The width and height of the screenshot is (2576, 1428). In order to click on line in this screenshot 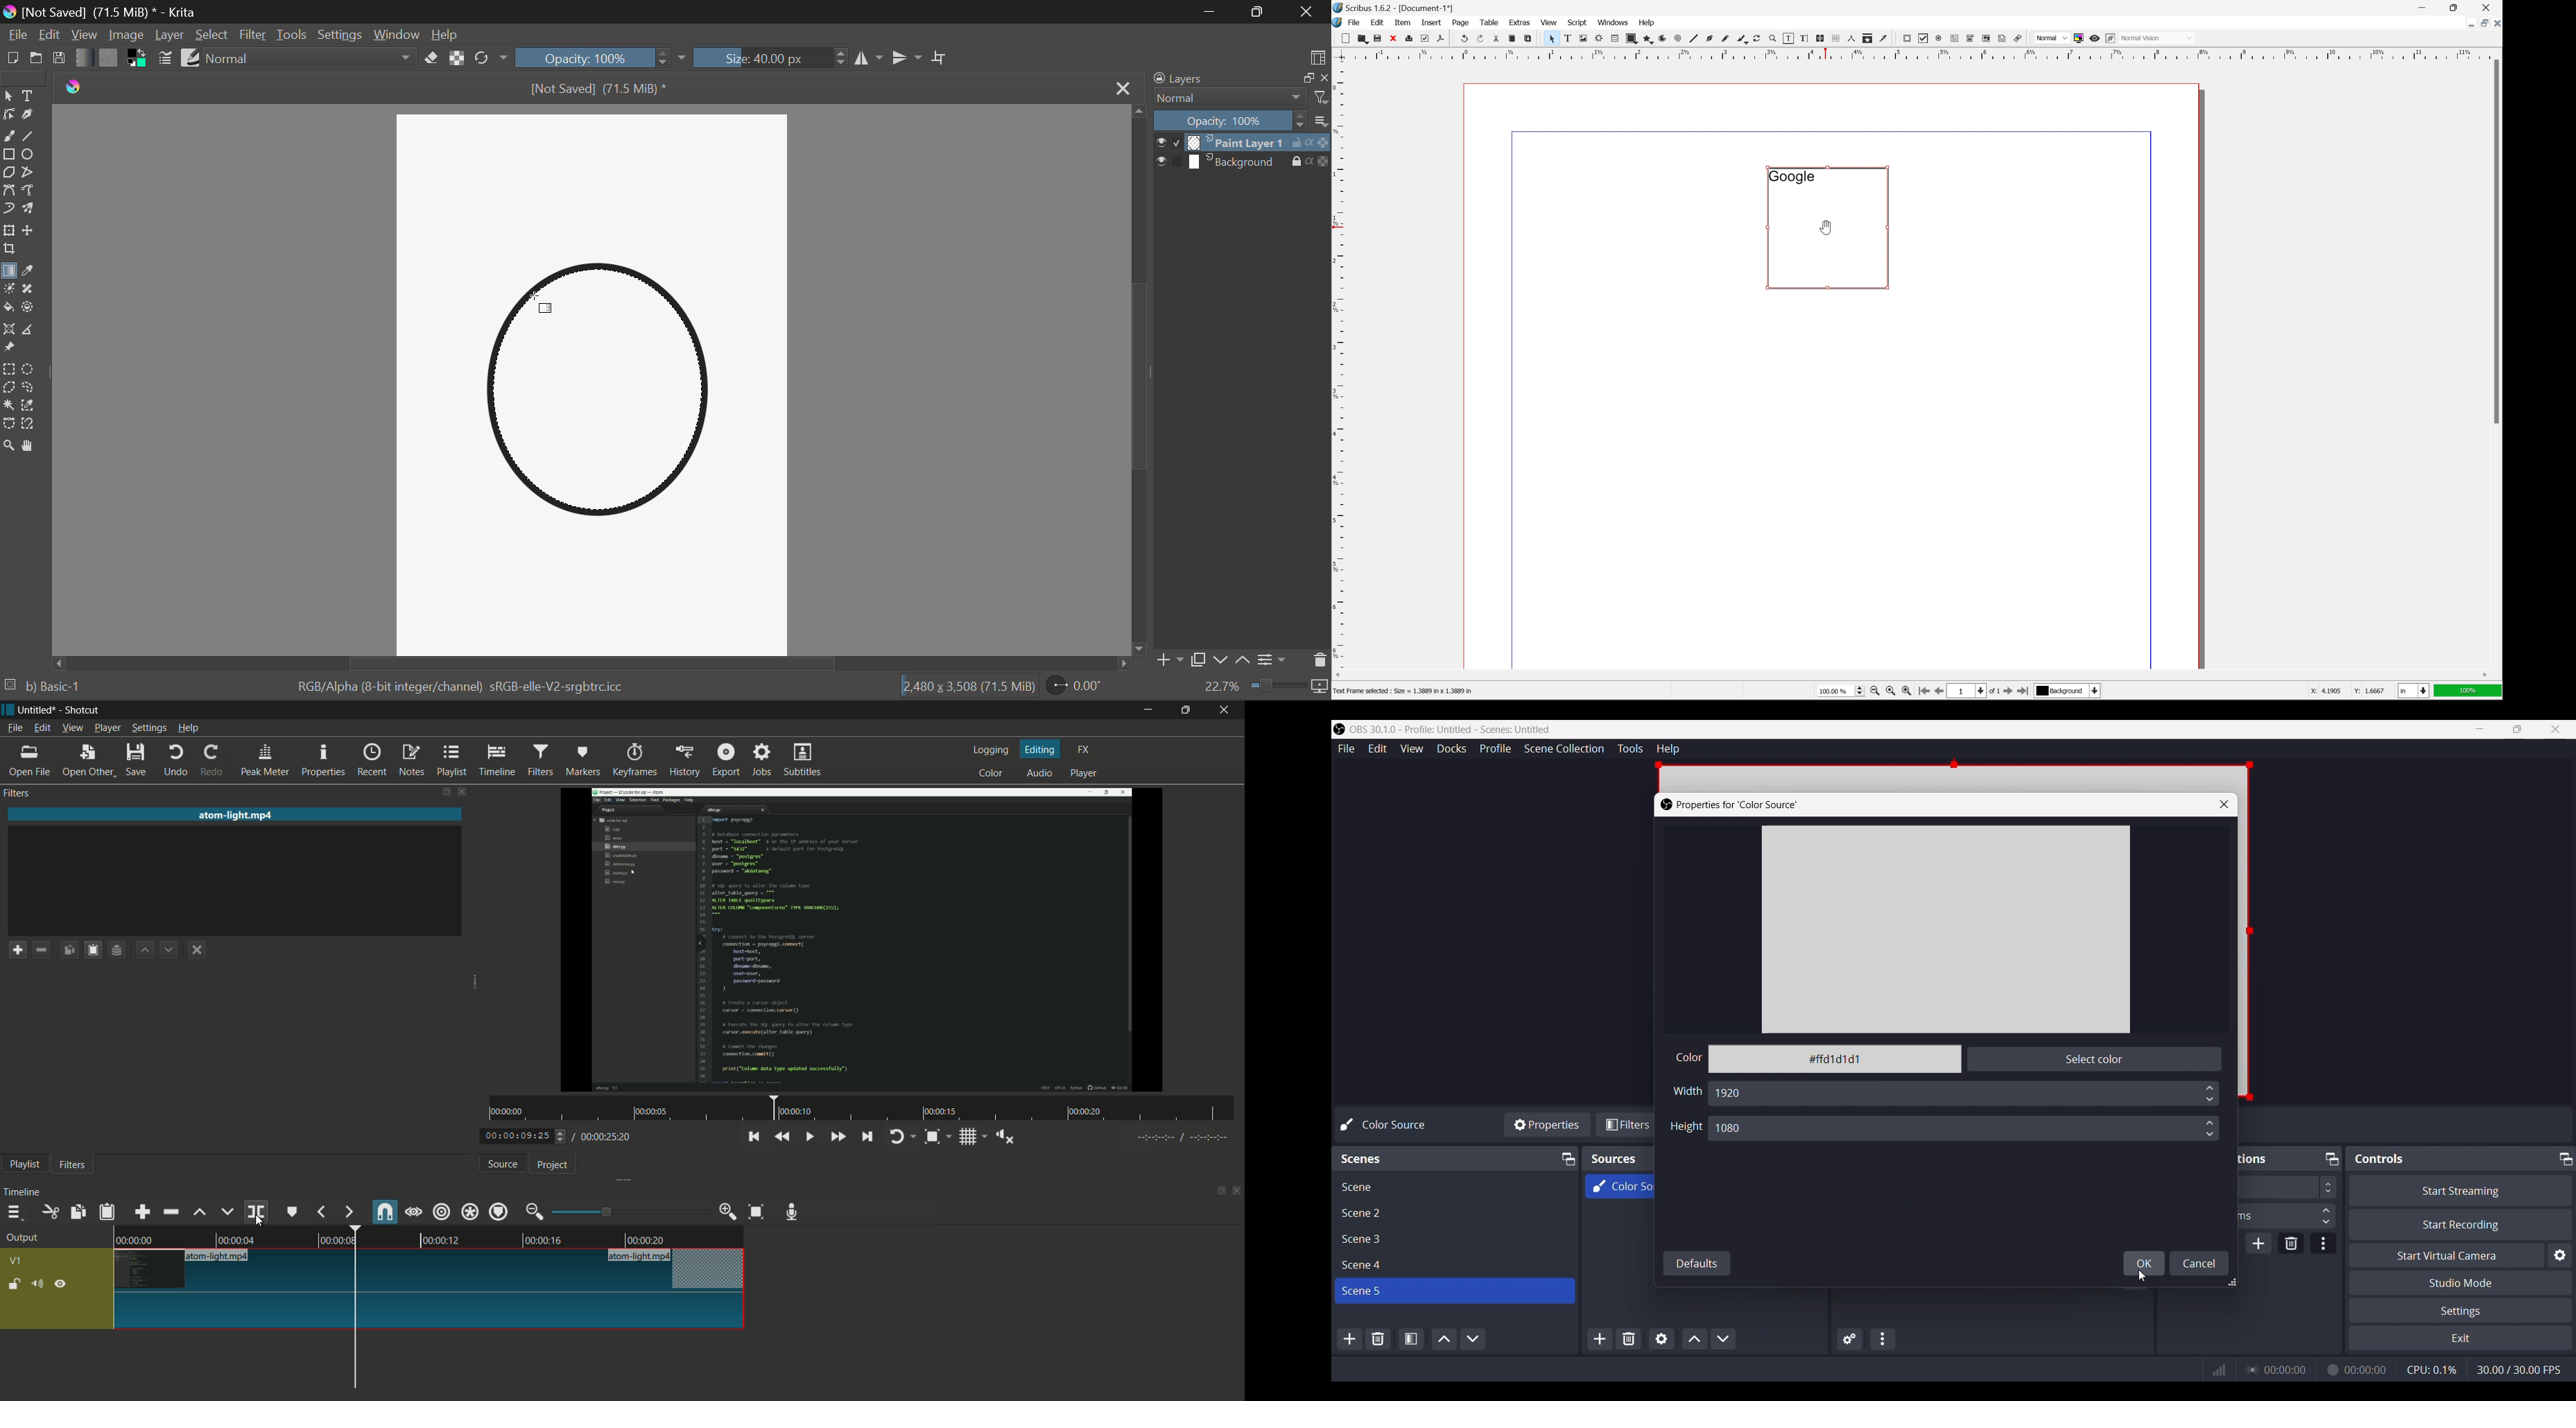, I will do `click(1694, 39)`.